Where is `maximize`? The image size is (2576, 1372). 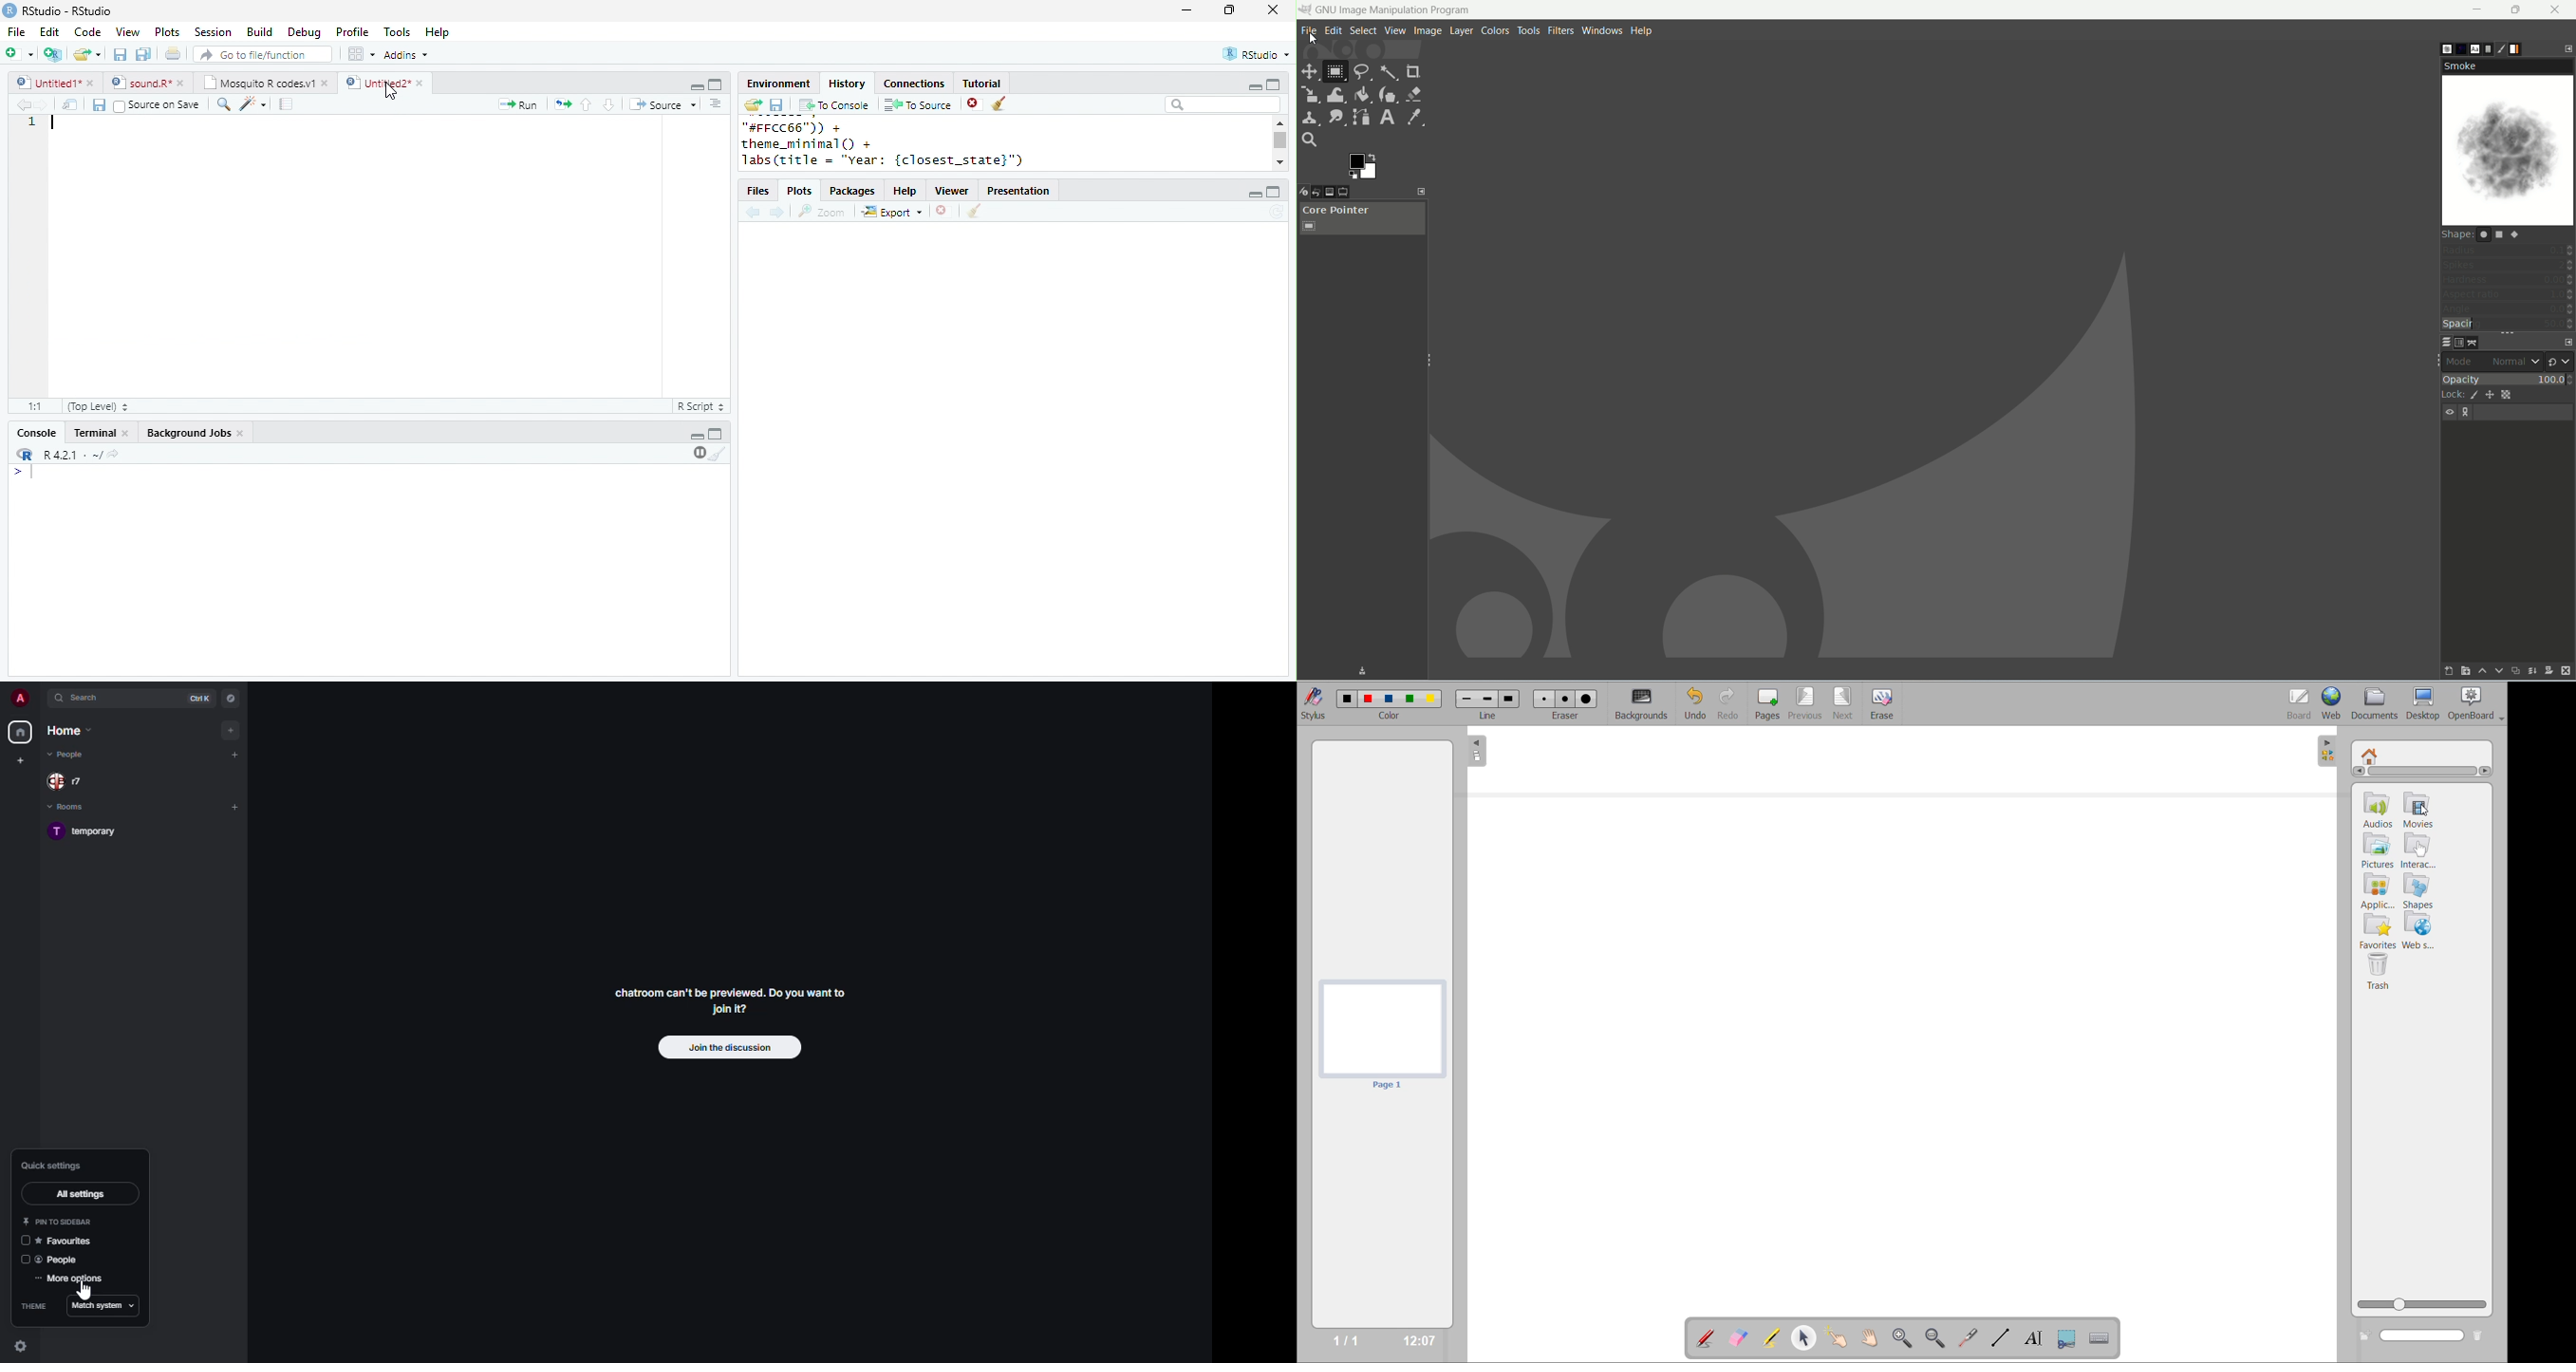
maximize is located at coordinates (716, 433).